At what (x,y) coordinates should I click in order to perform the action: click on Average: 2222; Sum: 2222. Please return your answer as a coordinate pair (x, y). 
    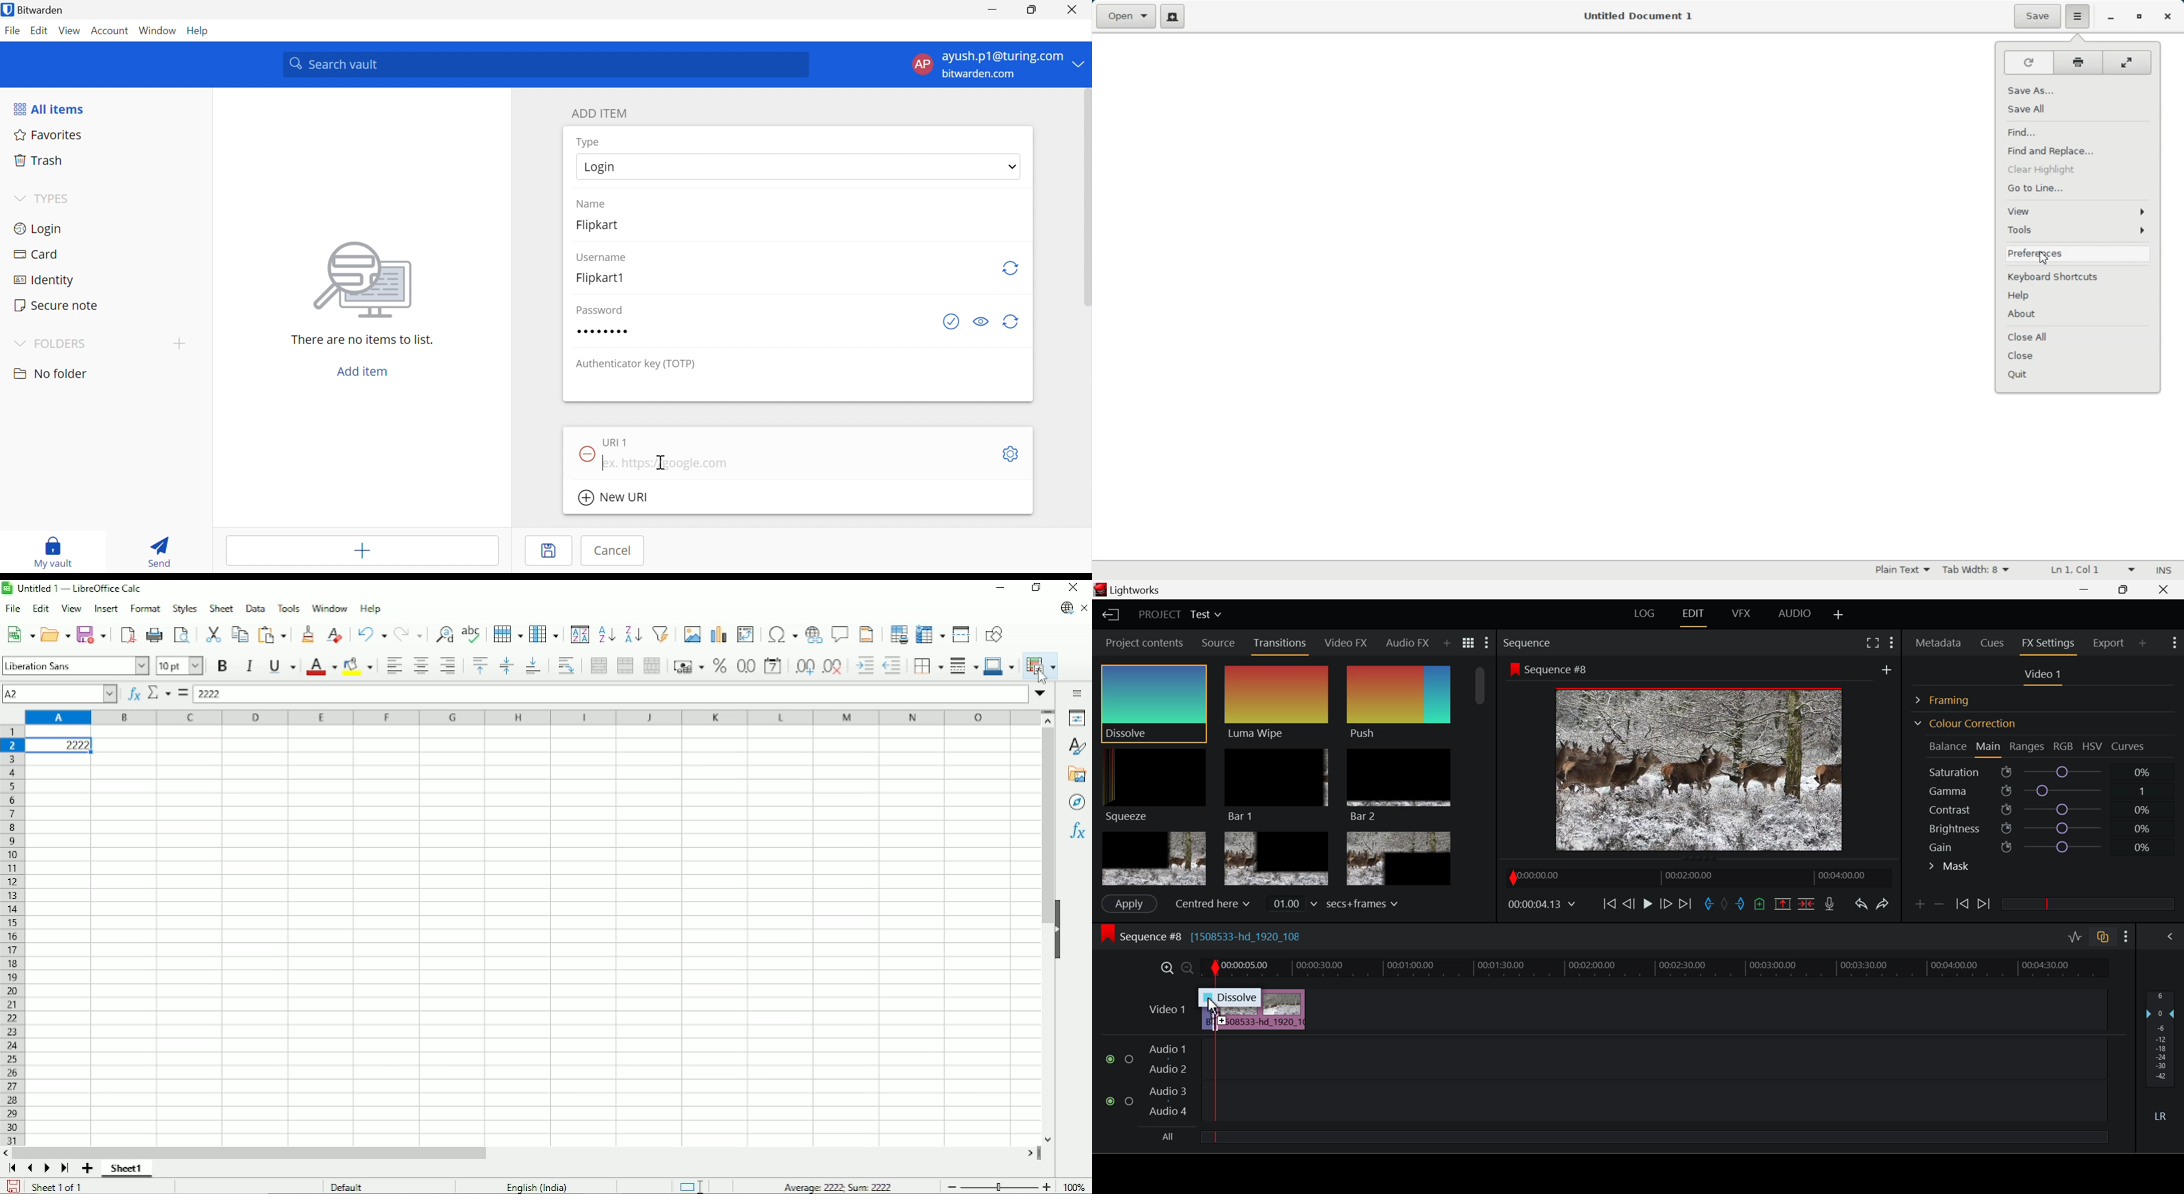
    Looking at the image, I should click on (838, 1186).